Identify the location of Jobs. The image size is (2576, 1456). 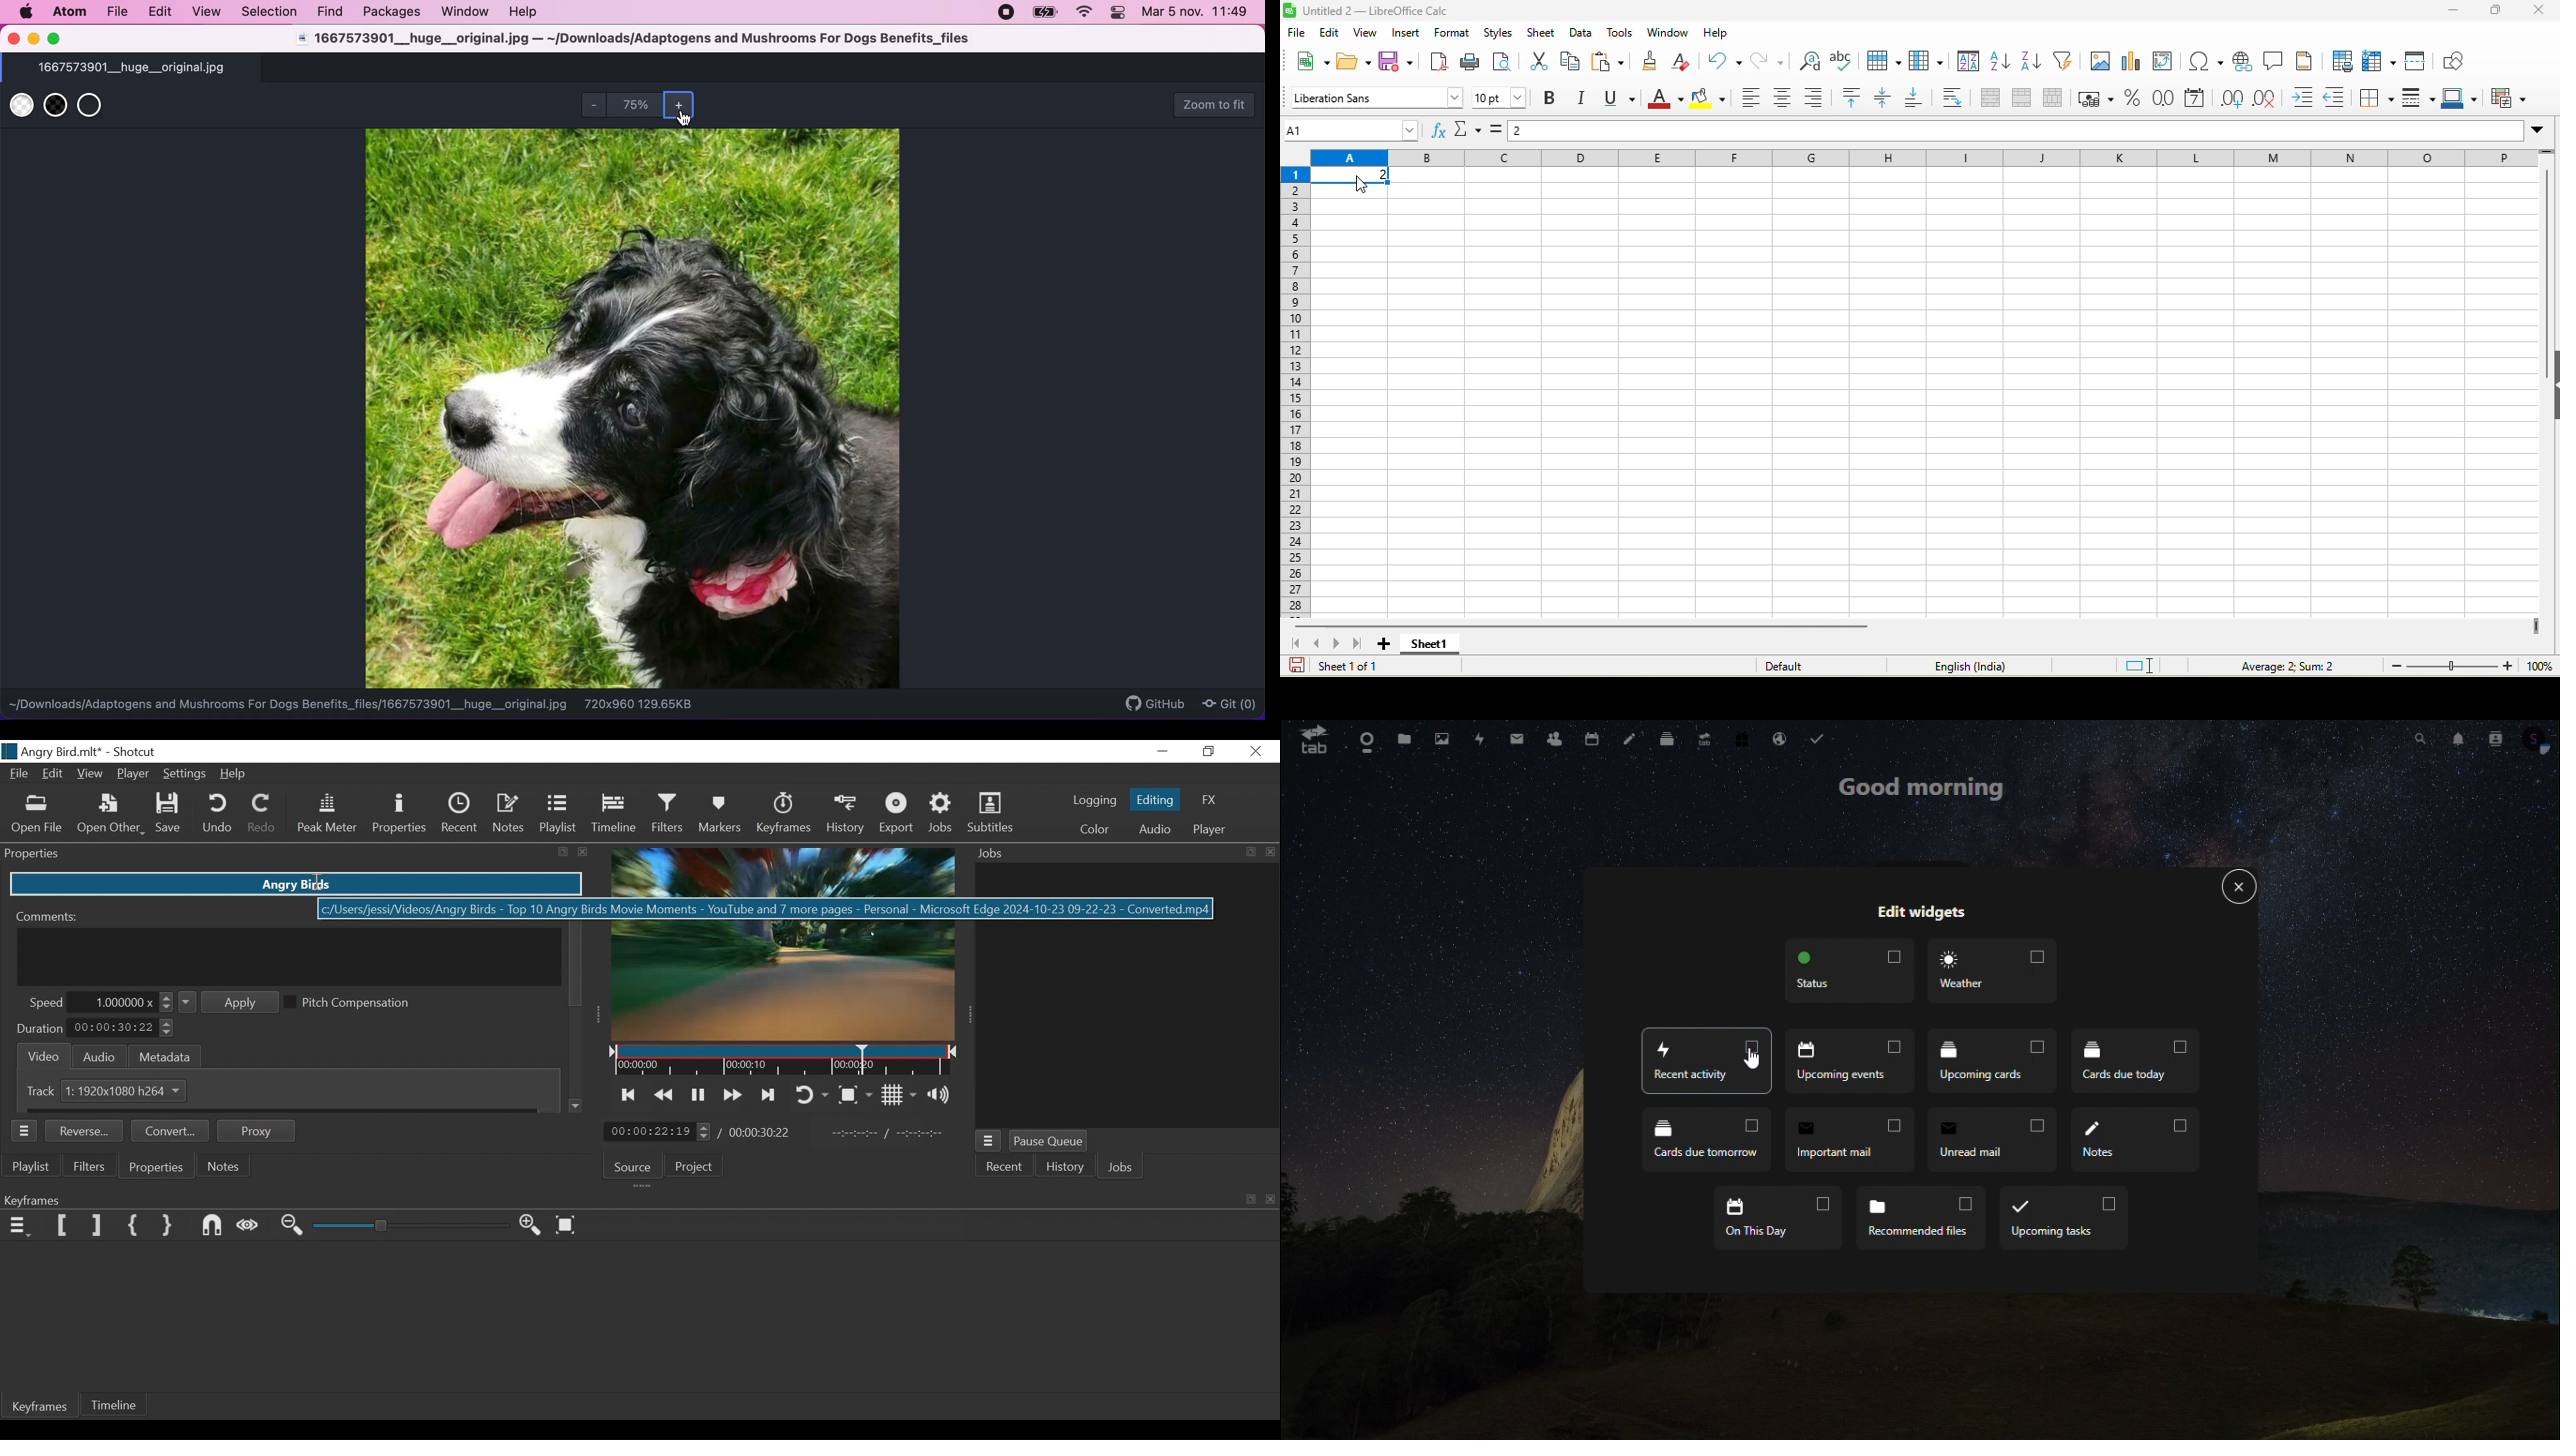
(943, 815).